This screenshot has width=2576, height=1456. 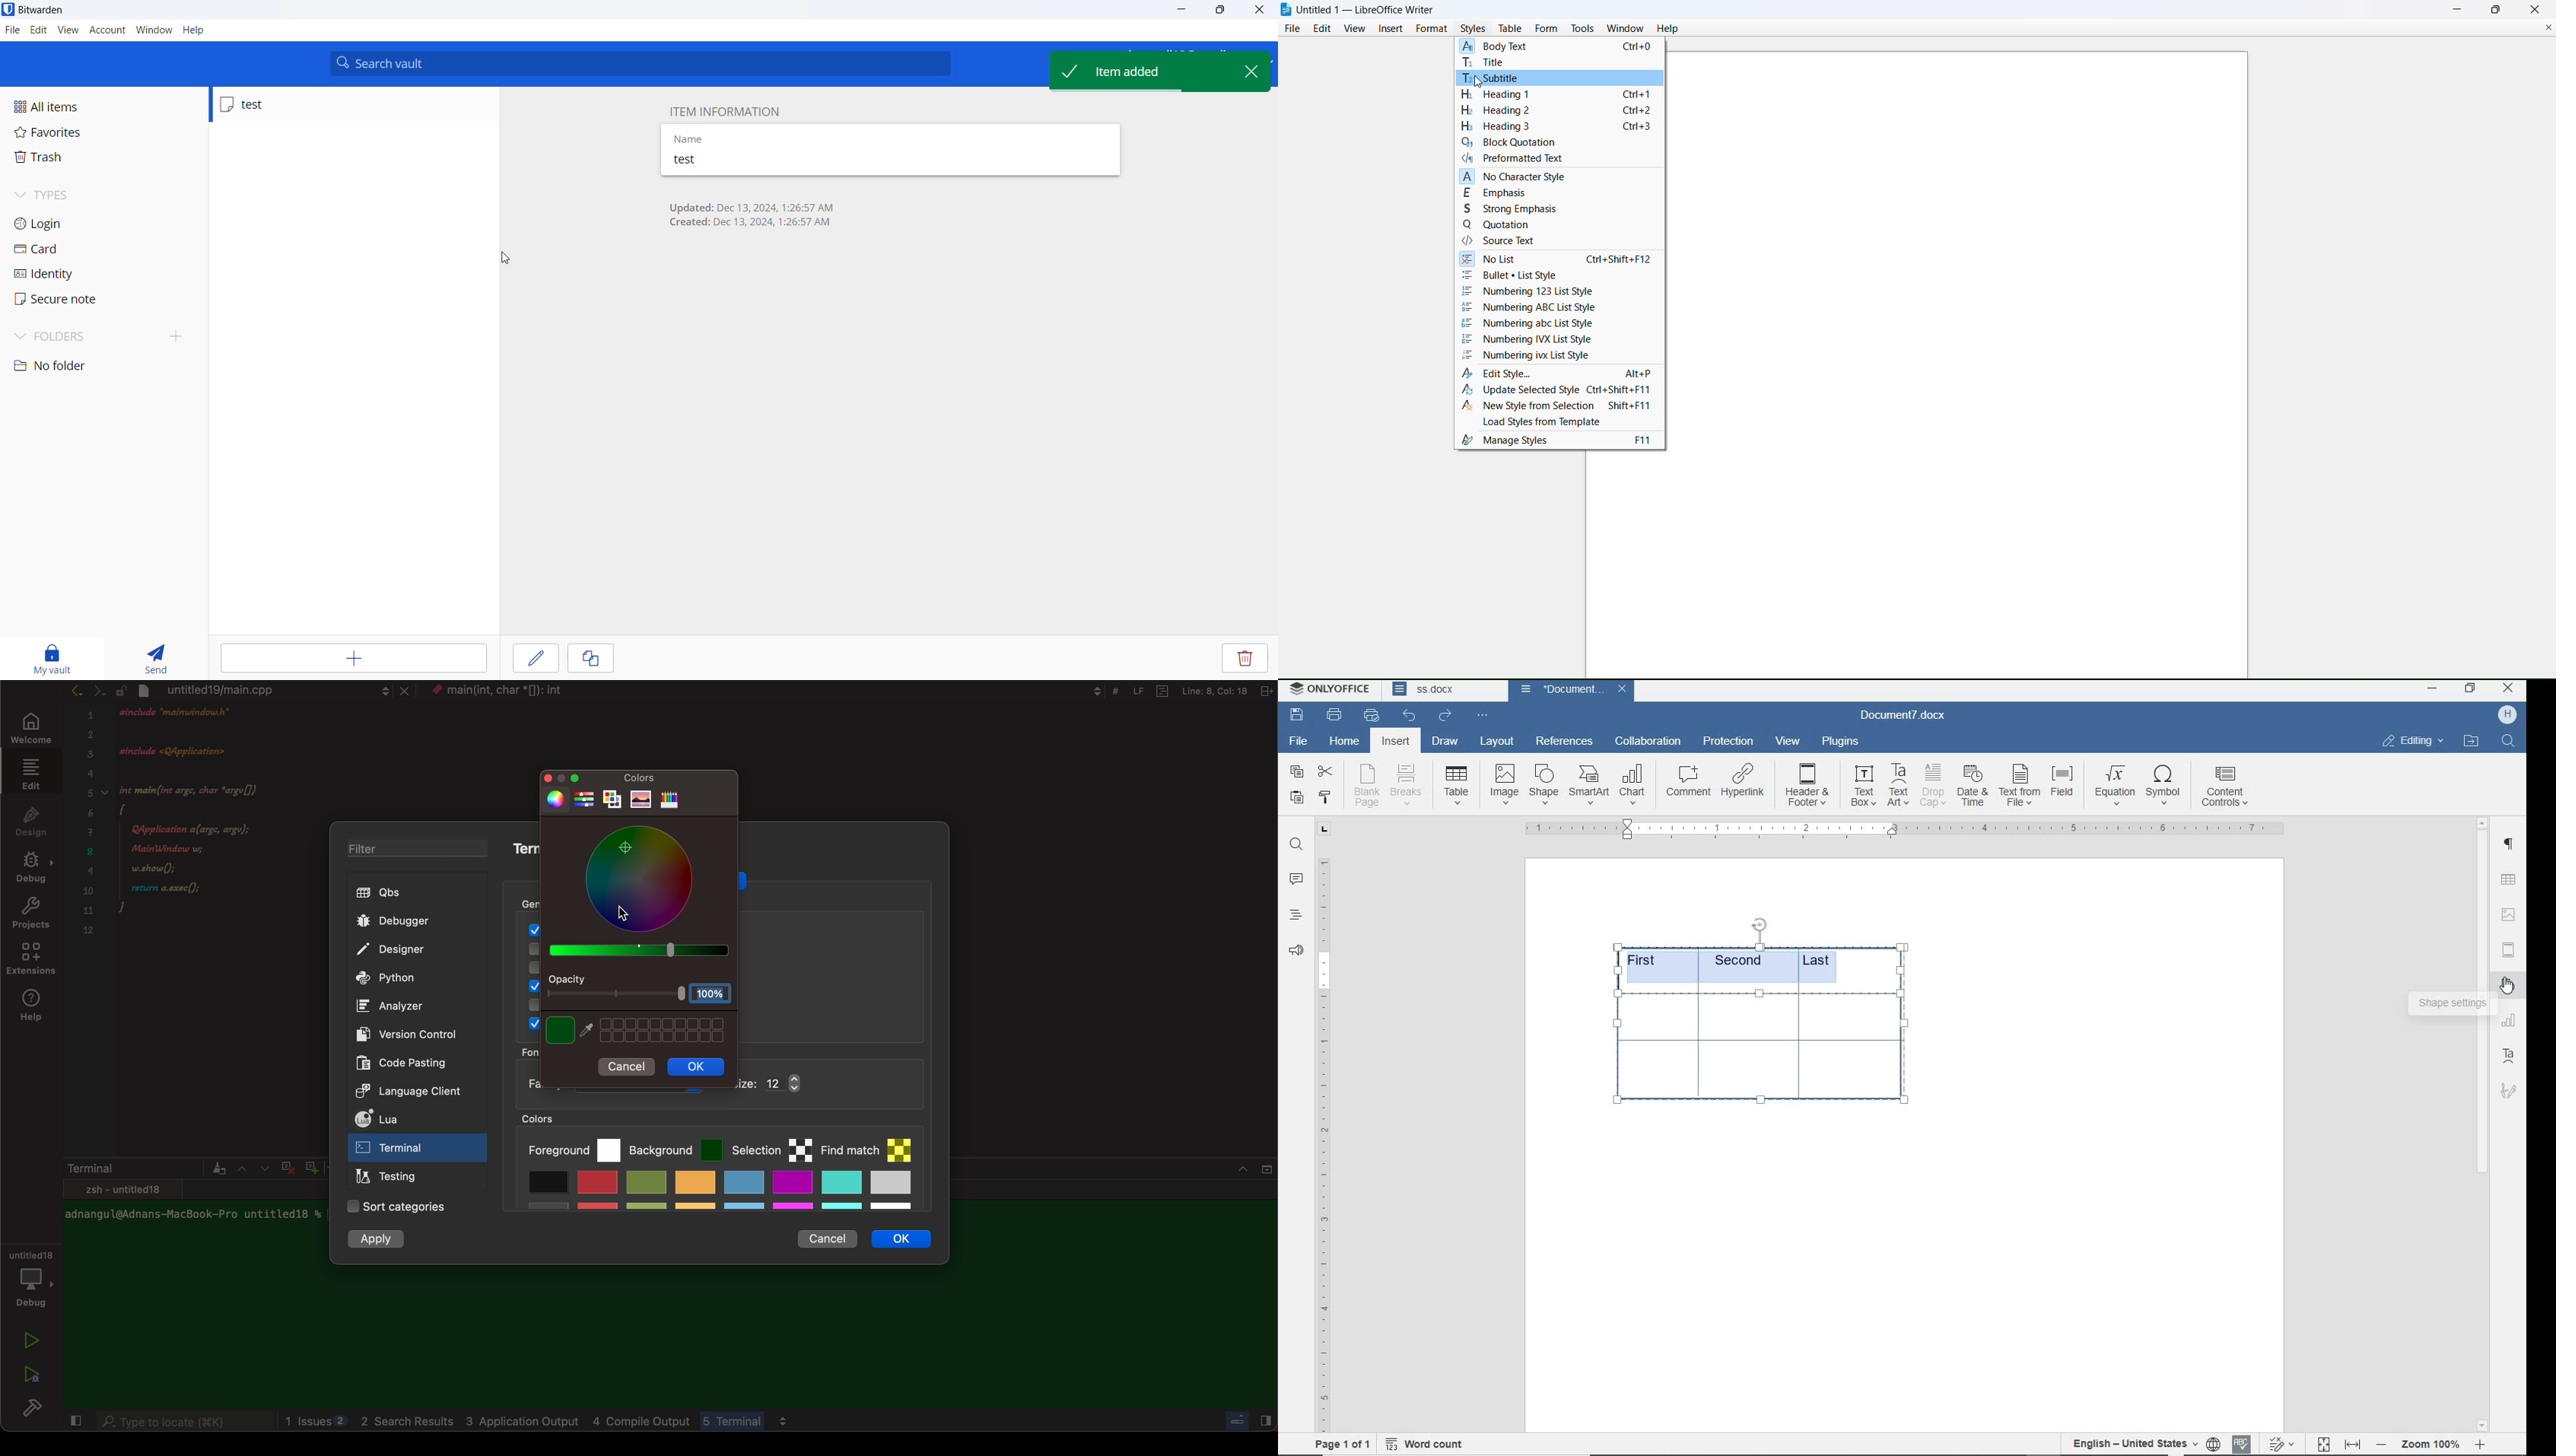 I want to click on file information, so click(x=1174, y=691).